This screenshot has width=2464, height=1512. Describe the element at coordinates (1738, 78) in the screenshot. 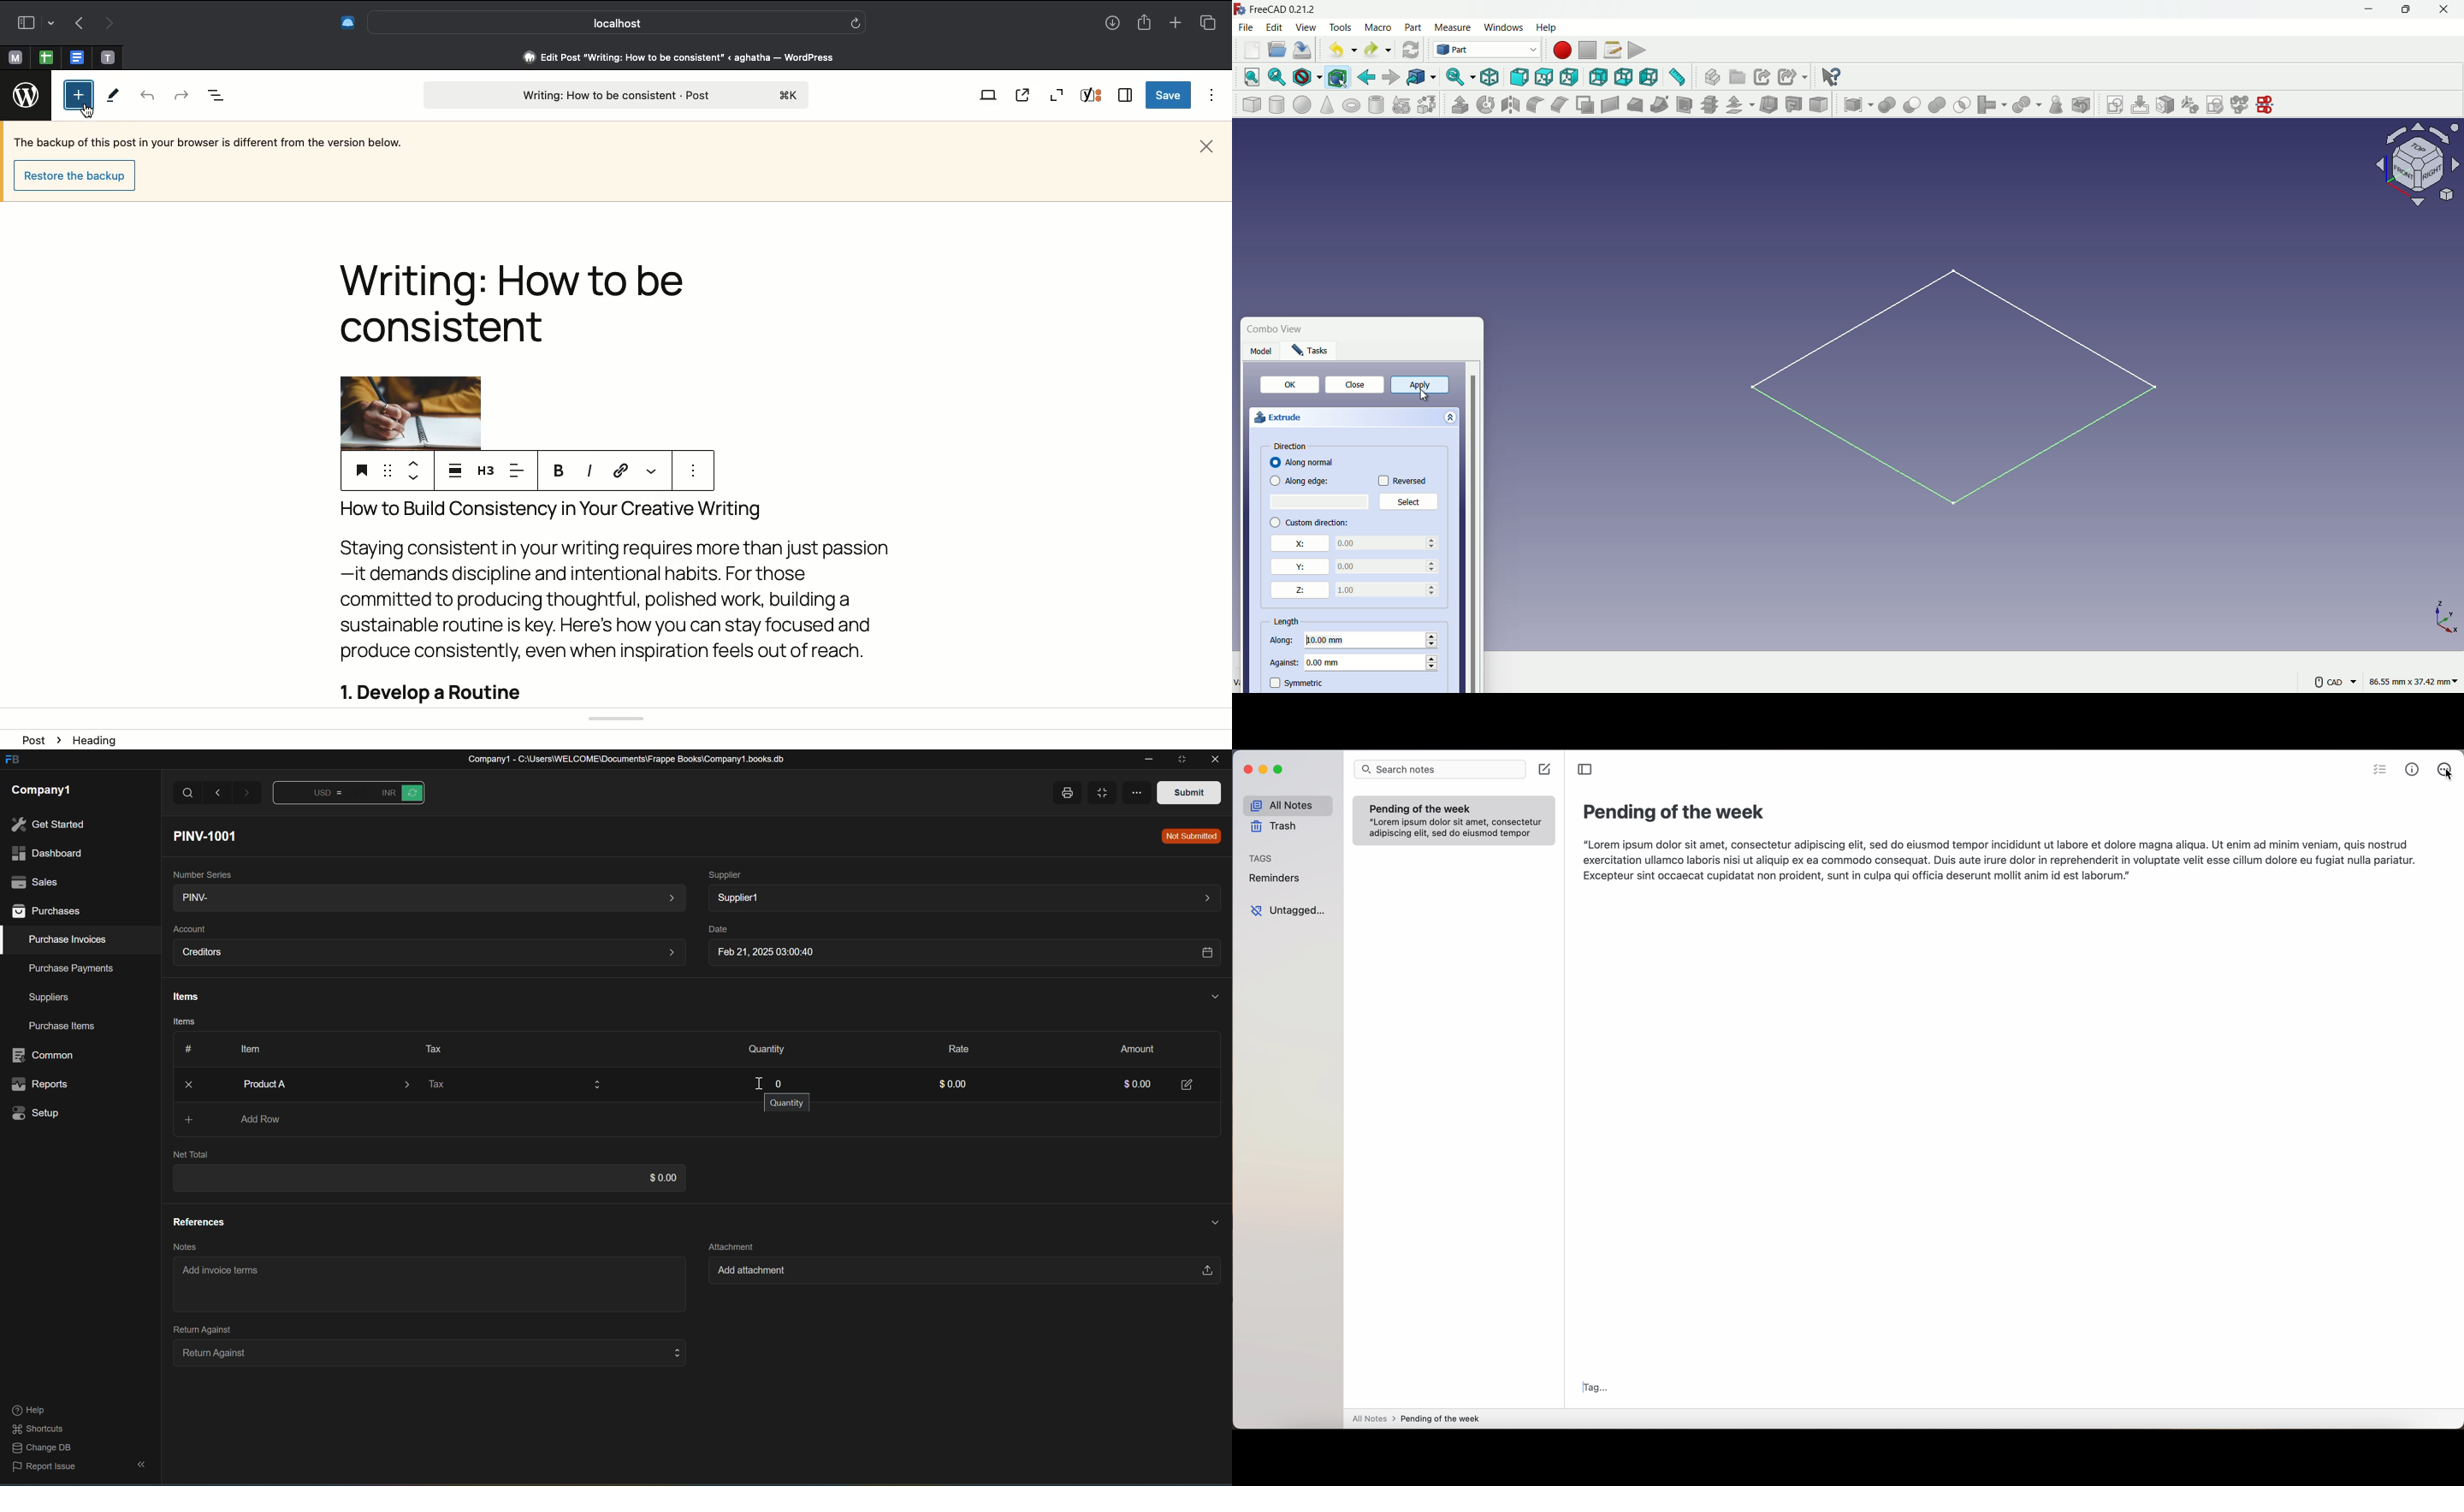

I see `create group` at that location.